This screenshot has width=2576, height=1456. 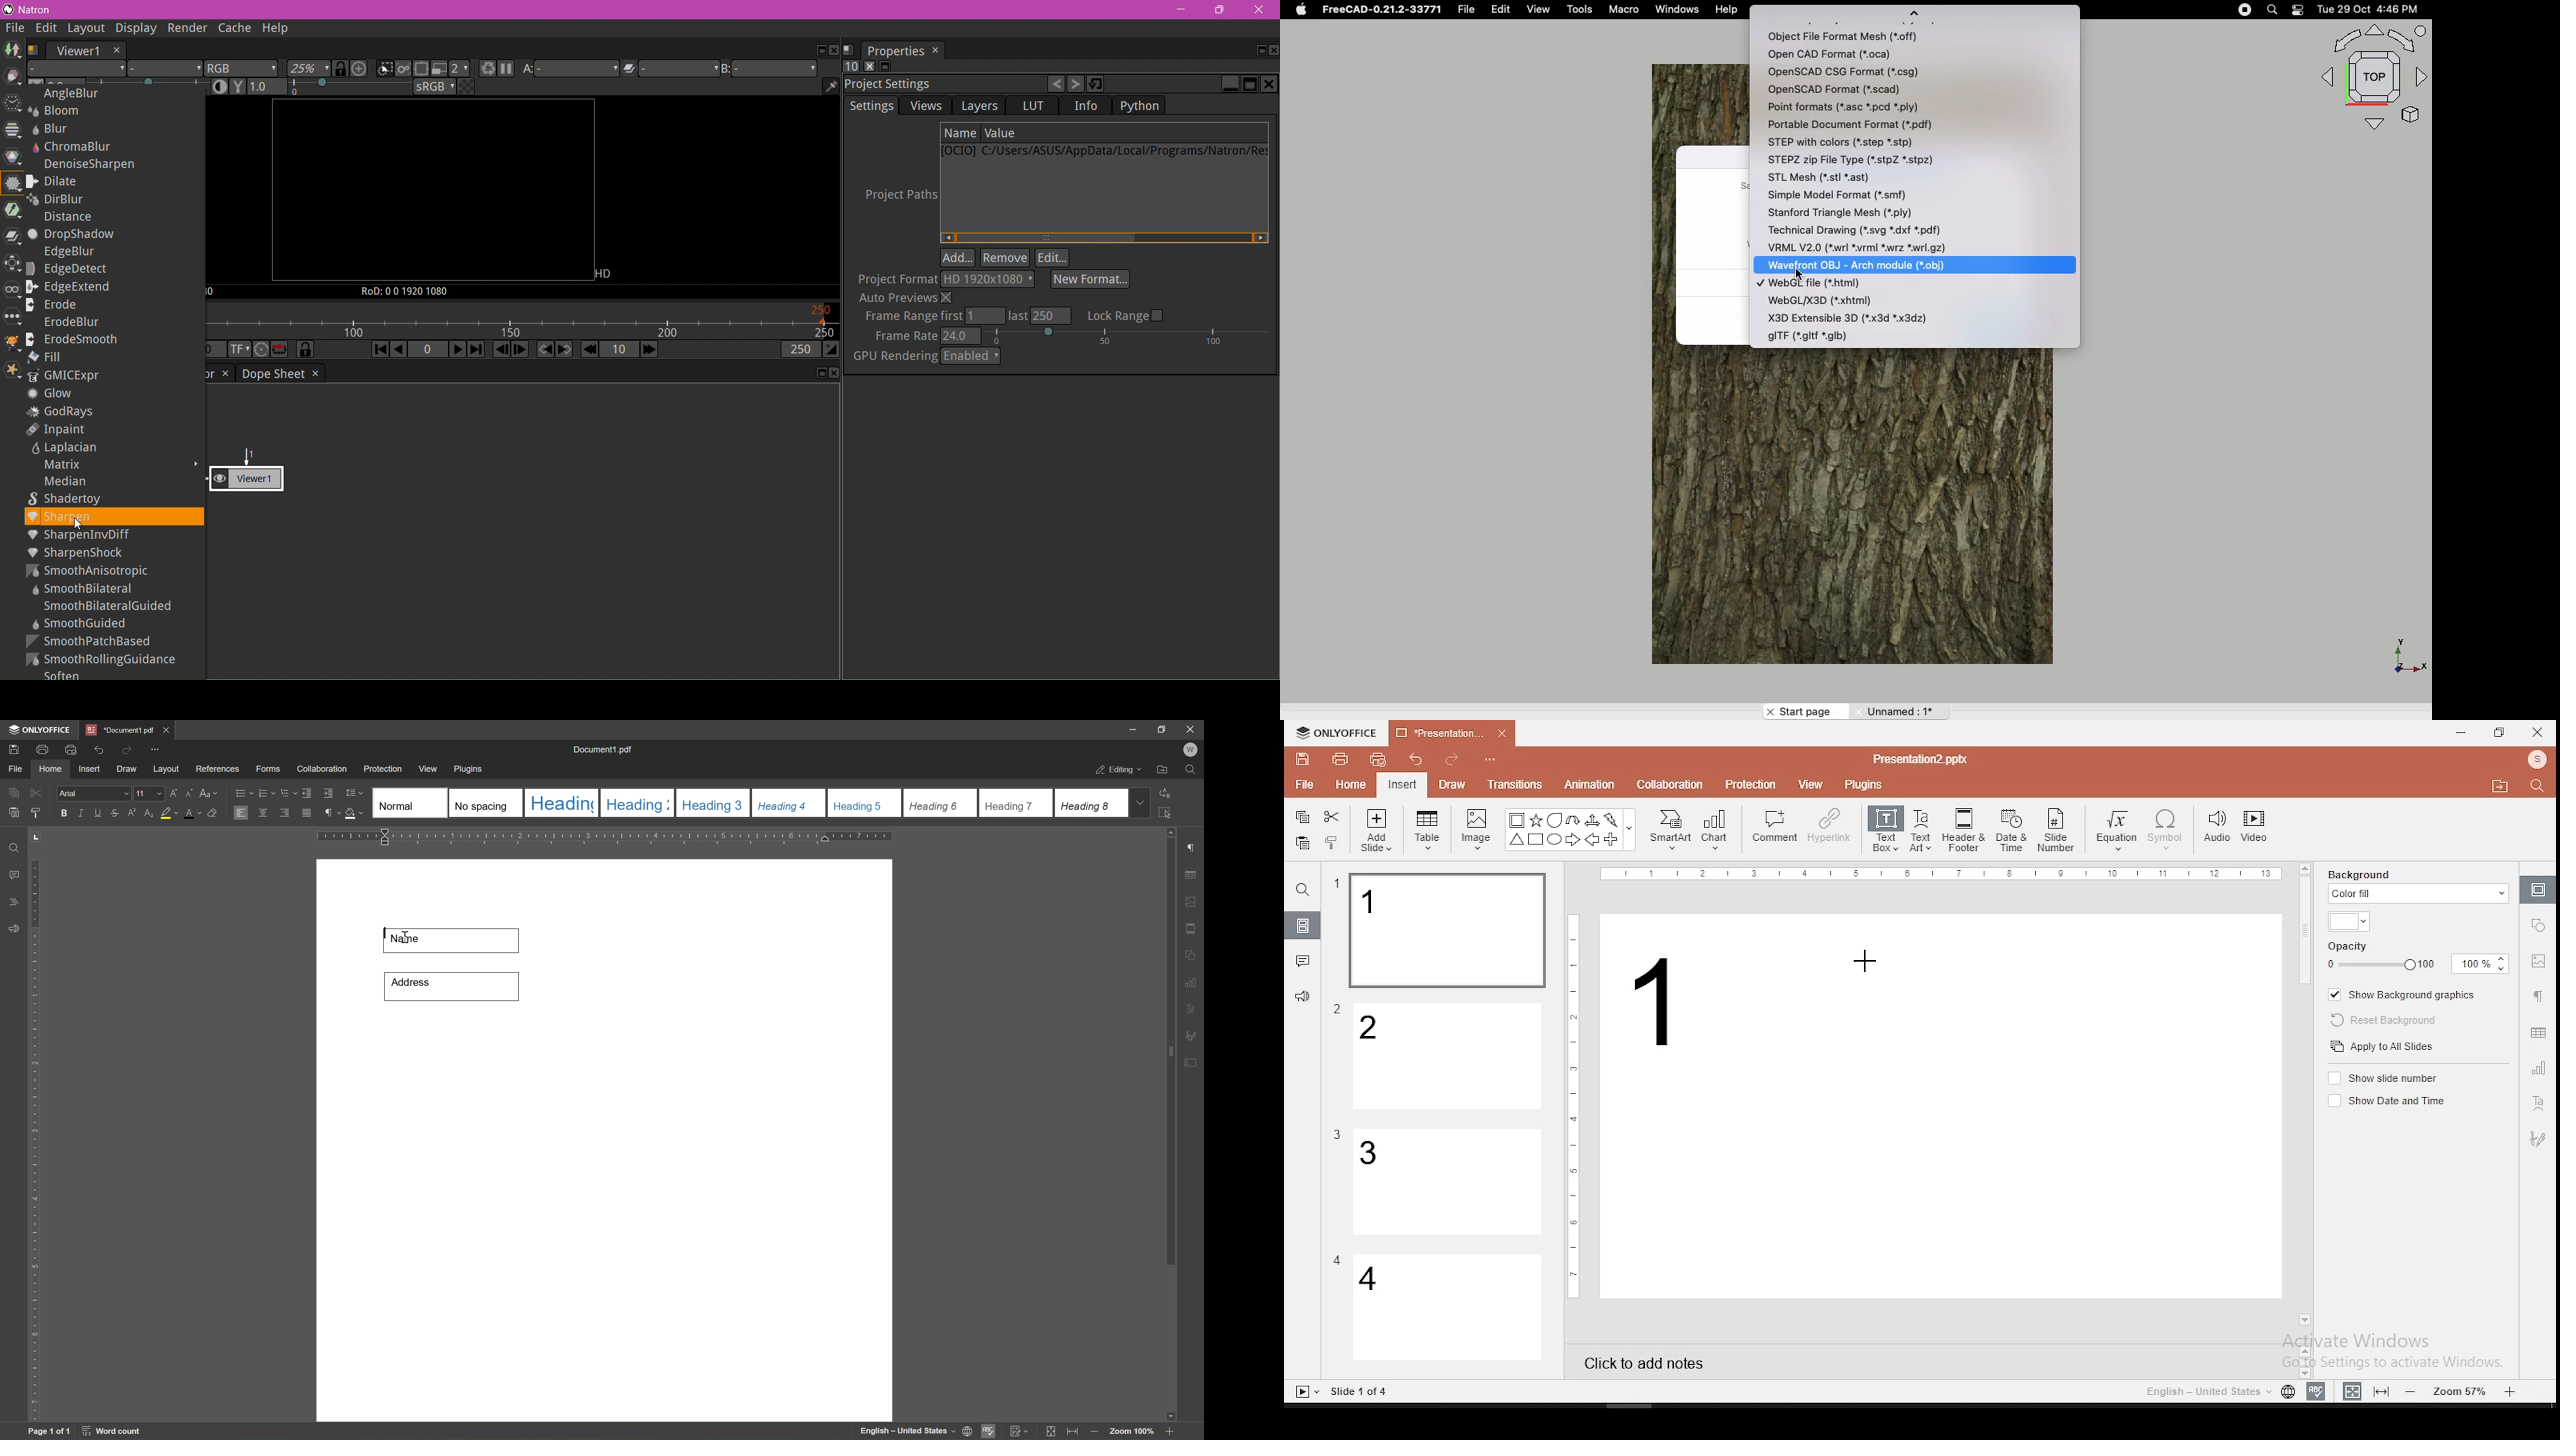 I want to click on video, so click(x=2254, y=829).